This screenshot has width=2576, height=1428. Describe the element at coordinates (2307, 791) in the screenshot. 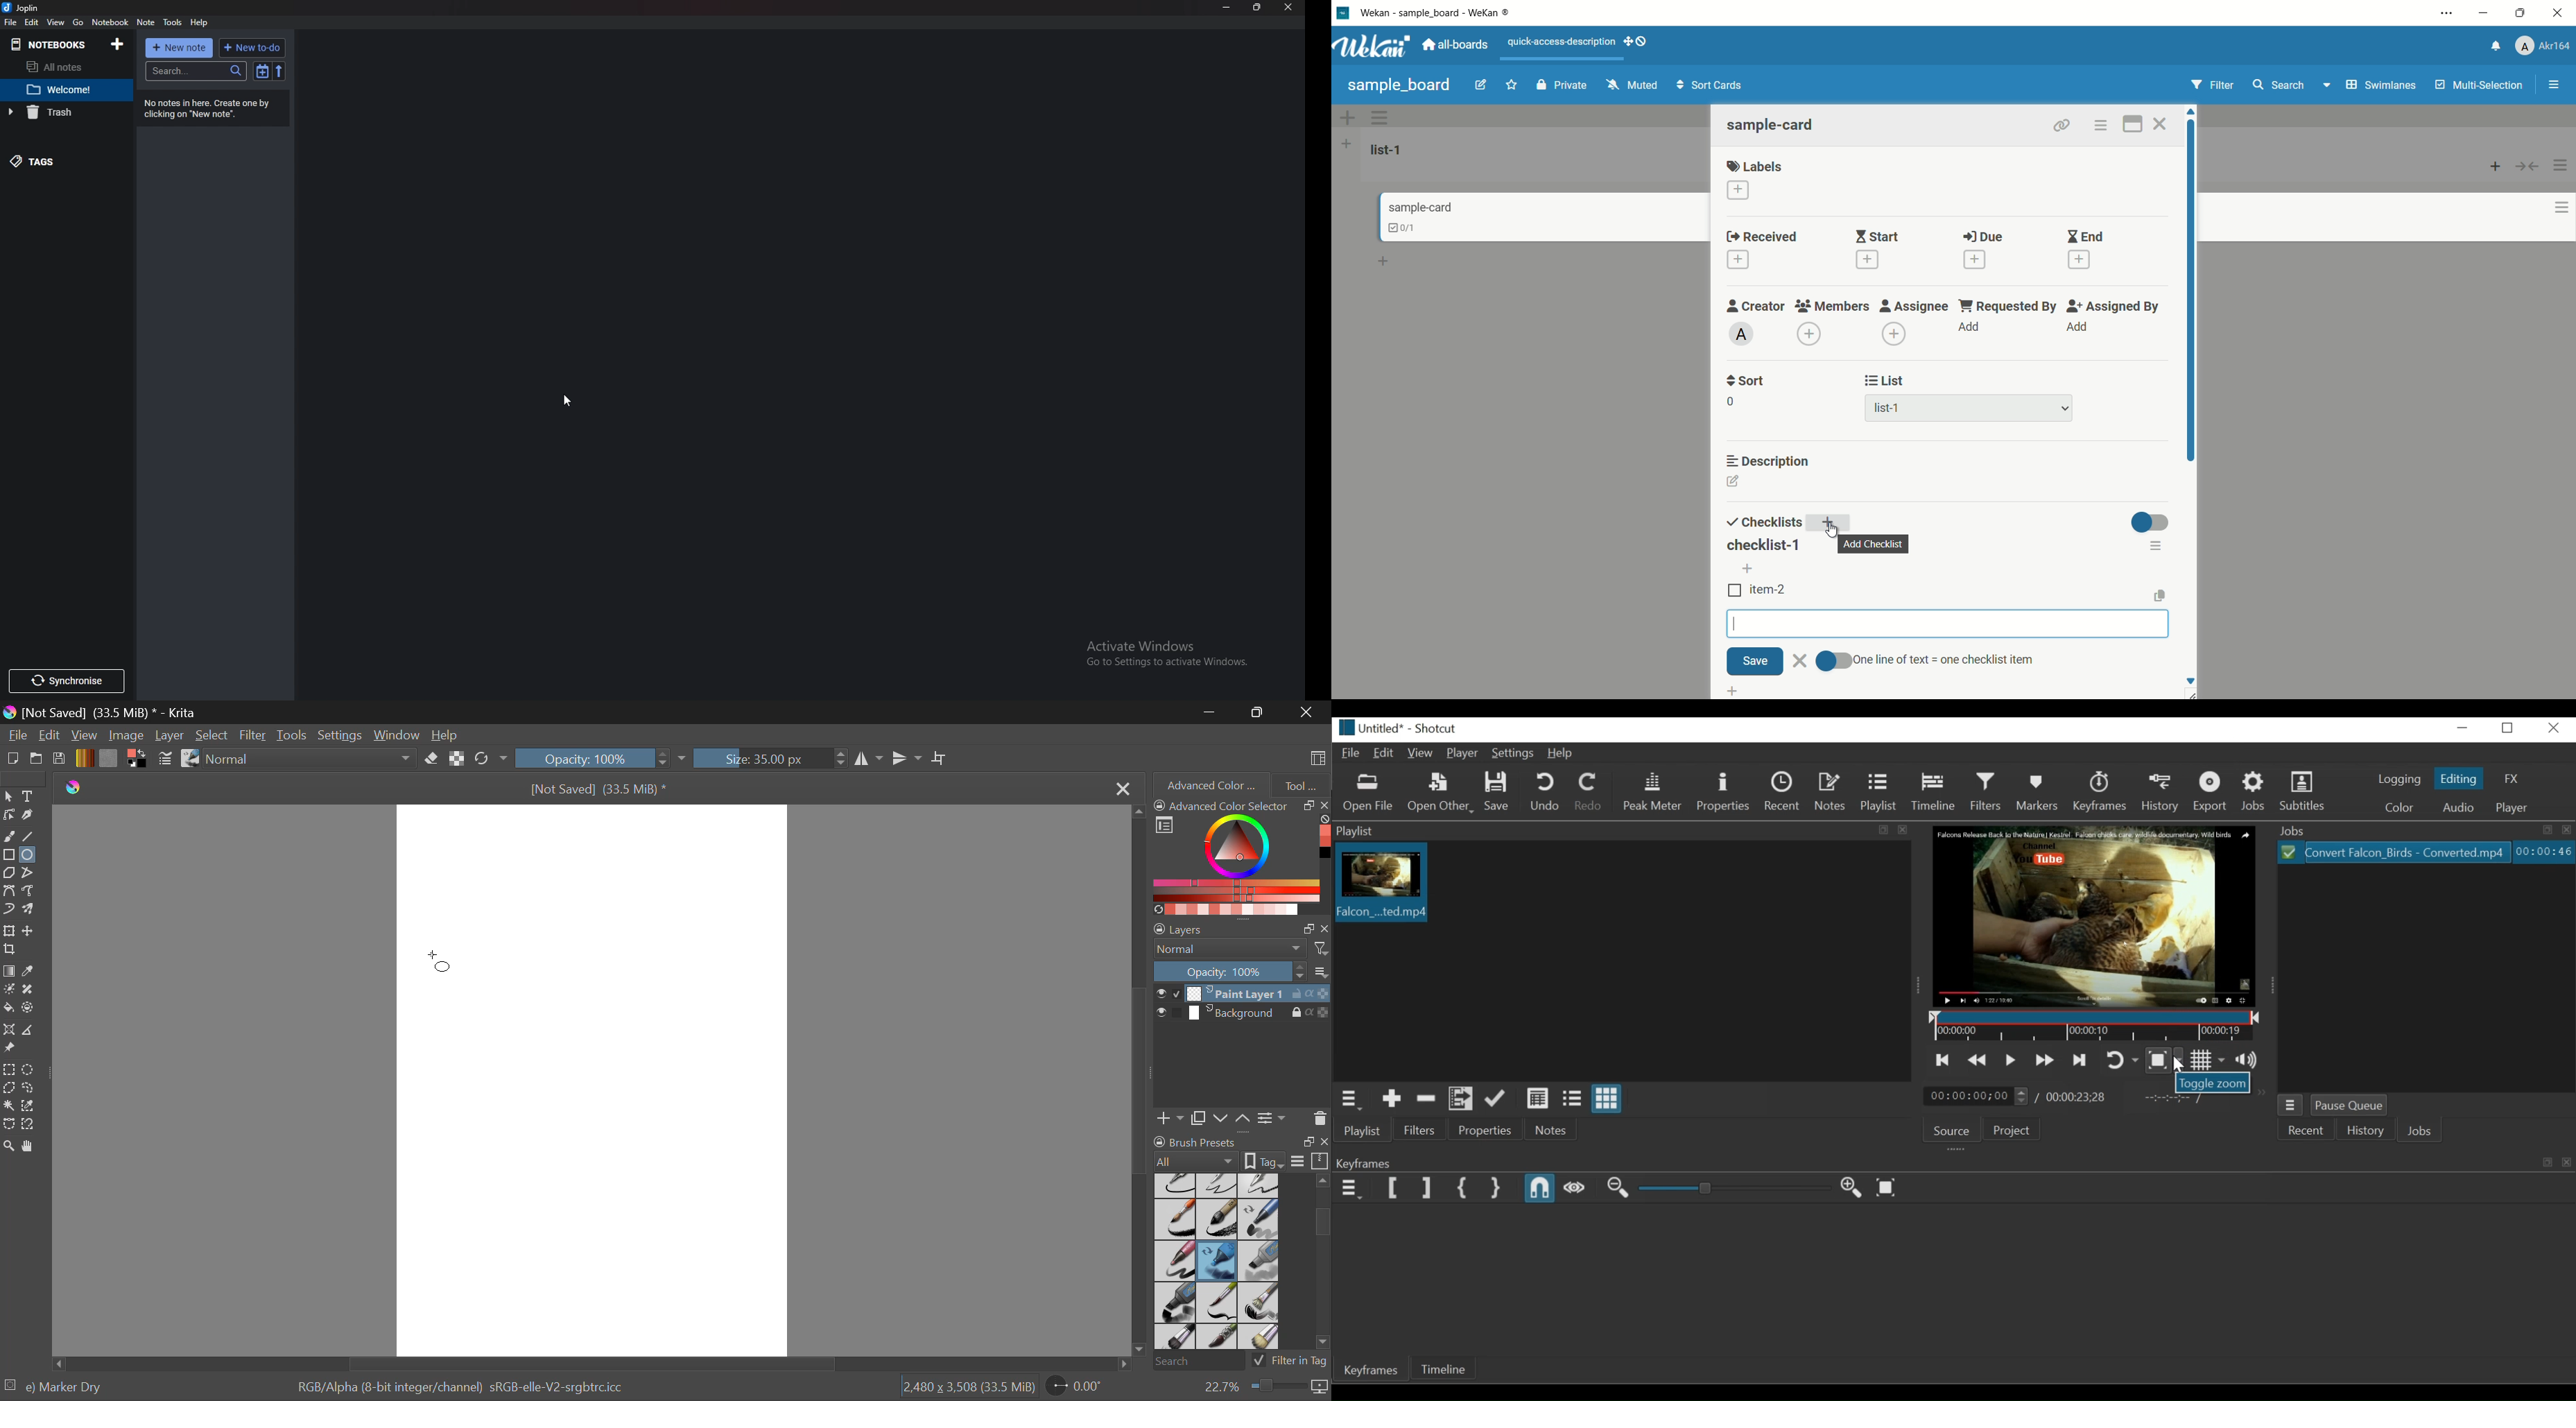

I see `Subtitles` at that location.